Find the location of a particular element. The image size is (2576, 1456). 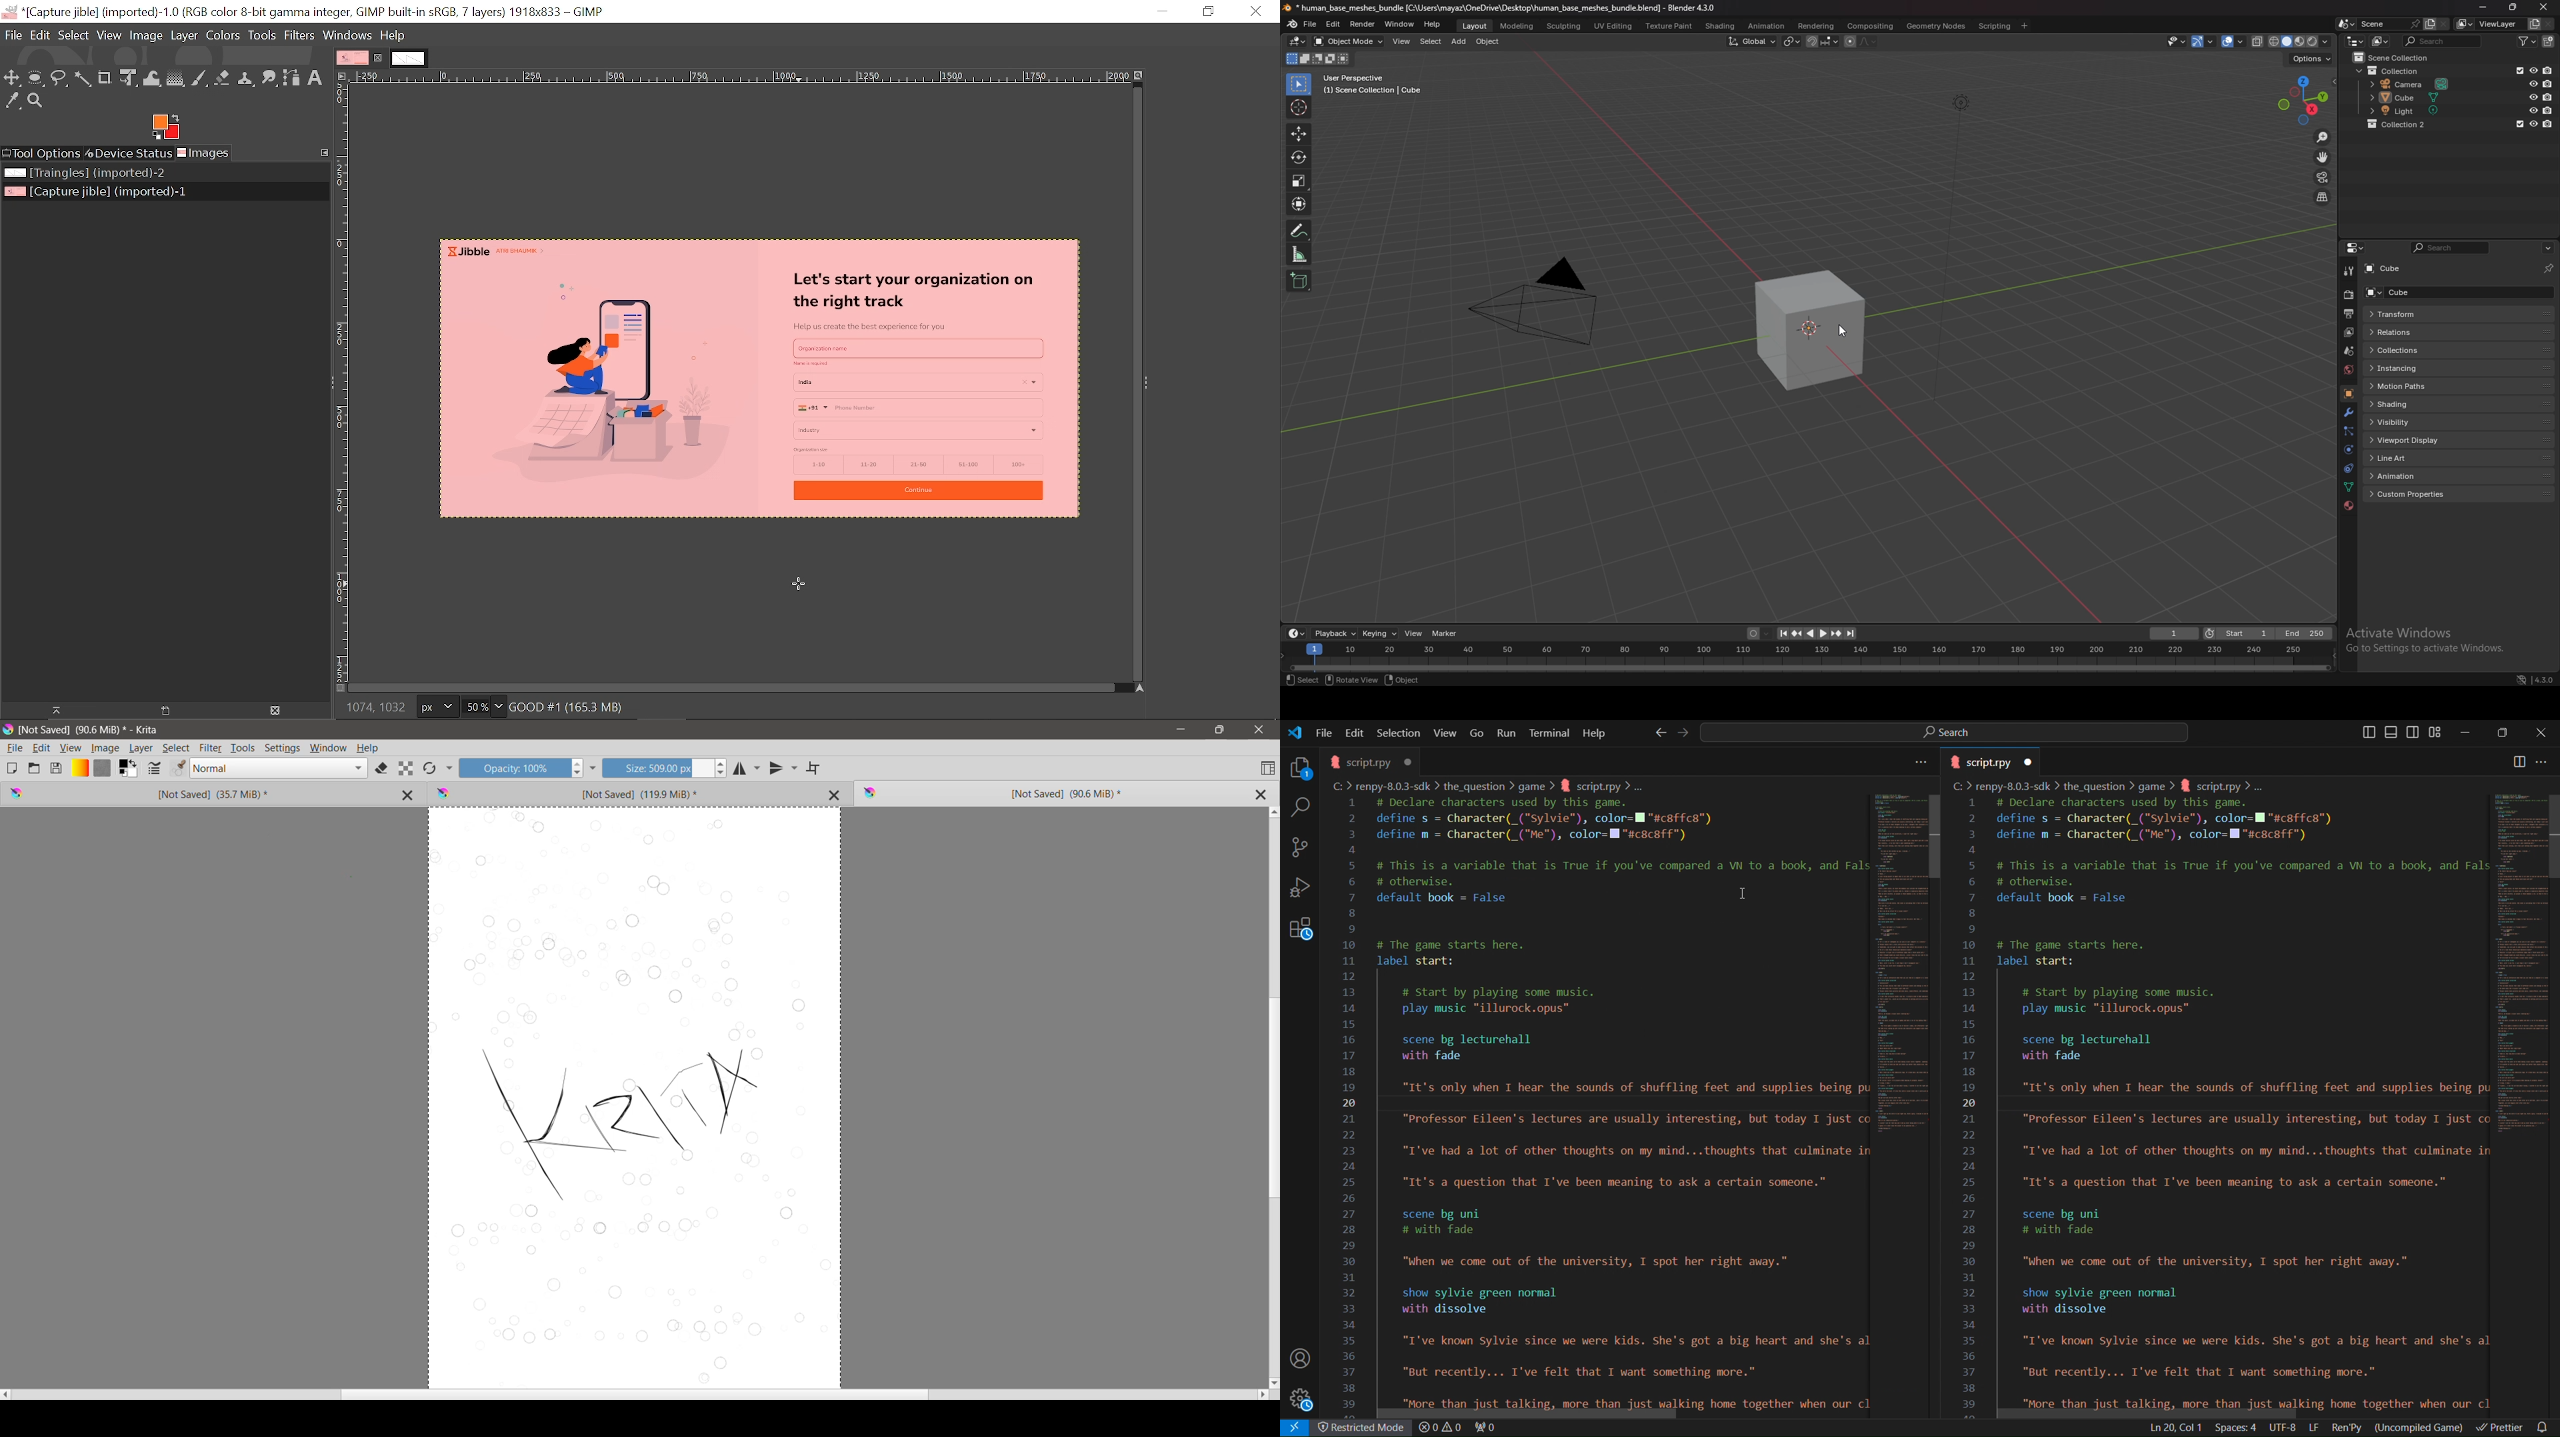

toggle xray is located at coordinates (2258, 41).